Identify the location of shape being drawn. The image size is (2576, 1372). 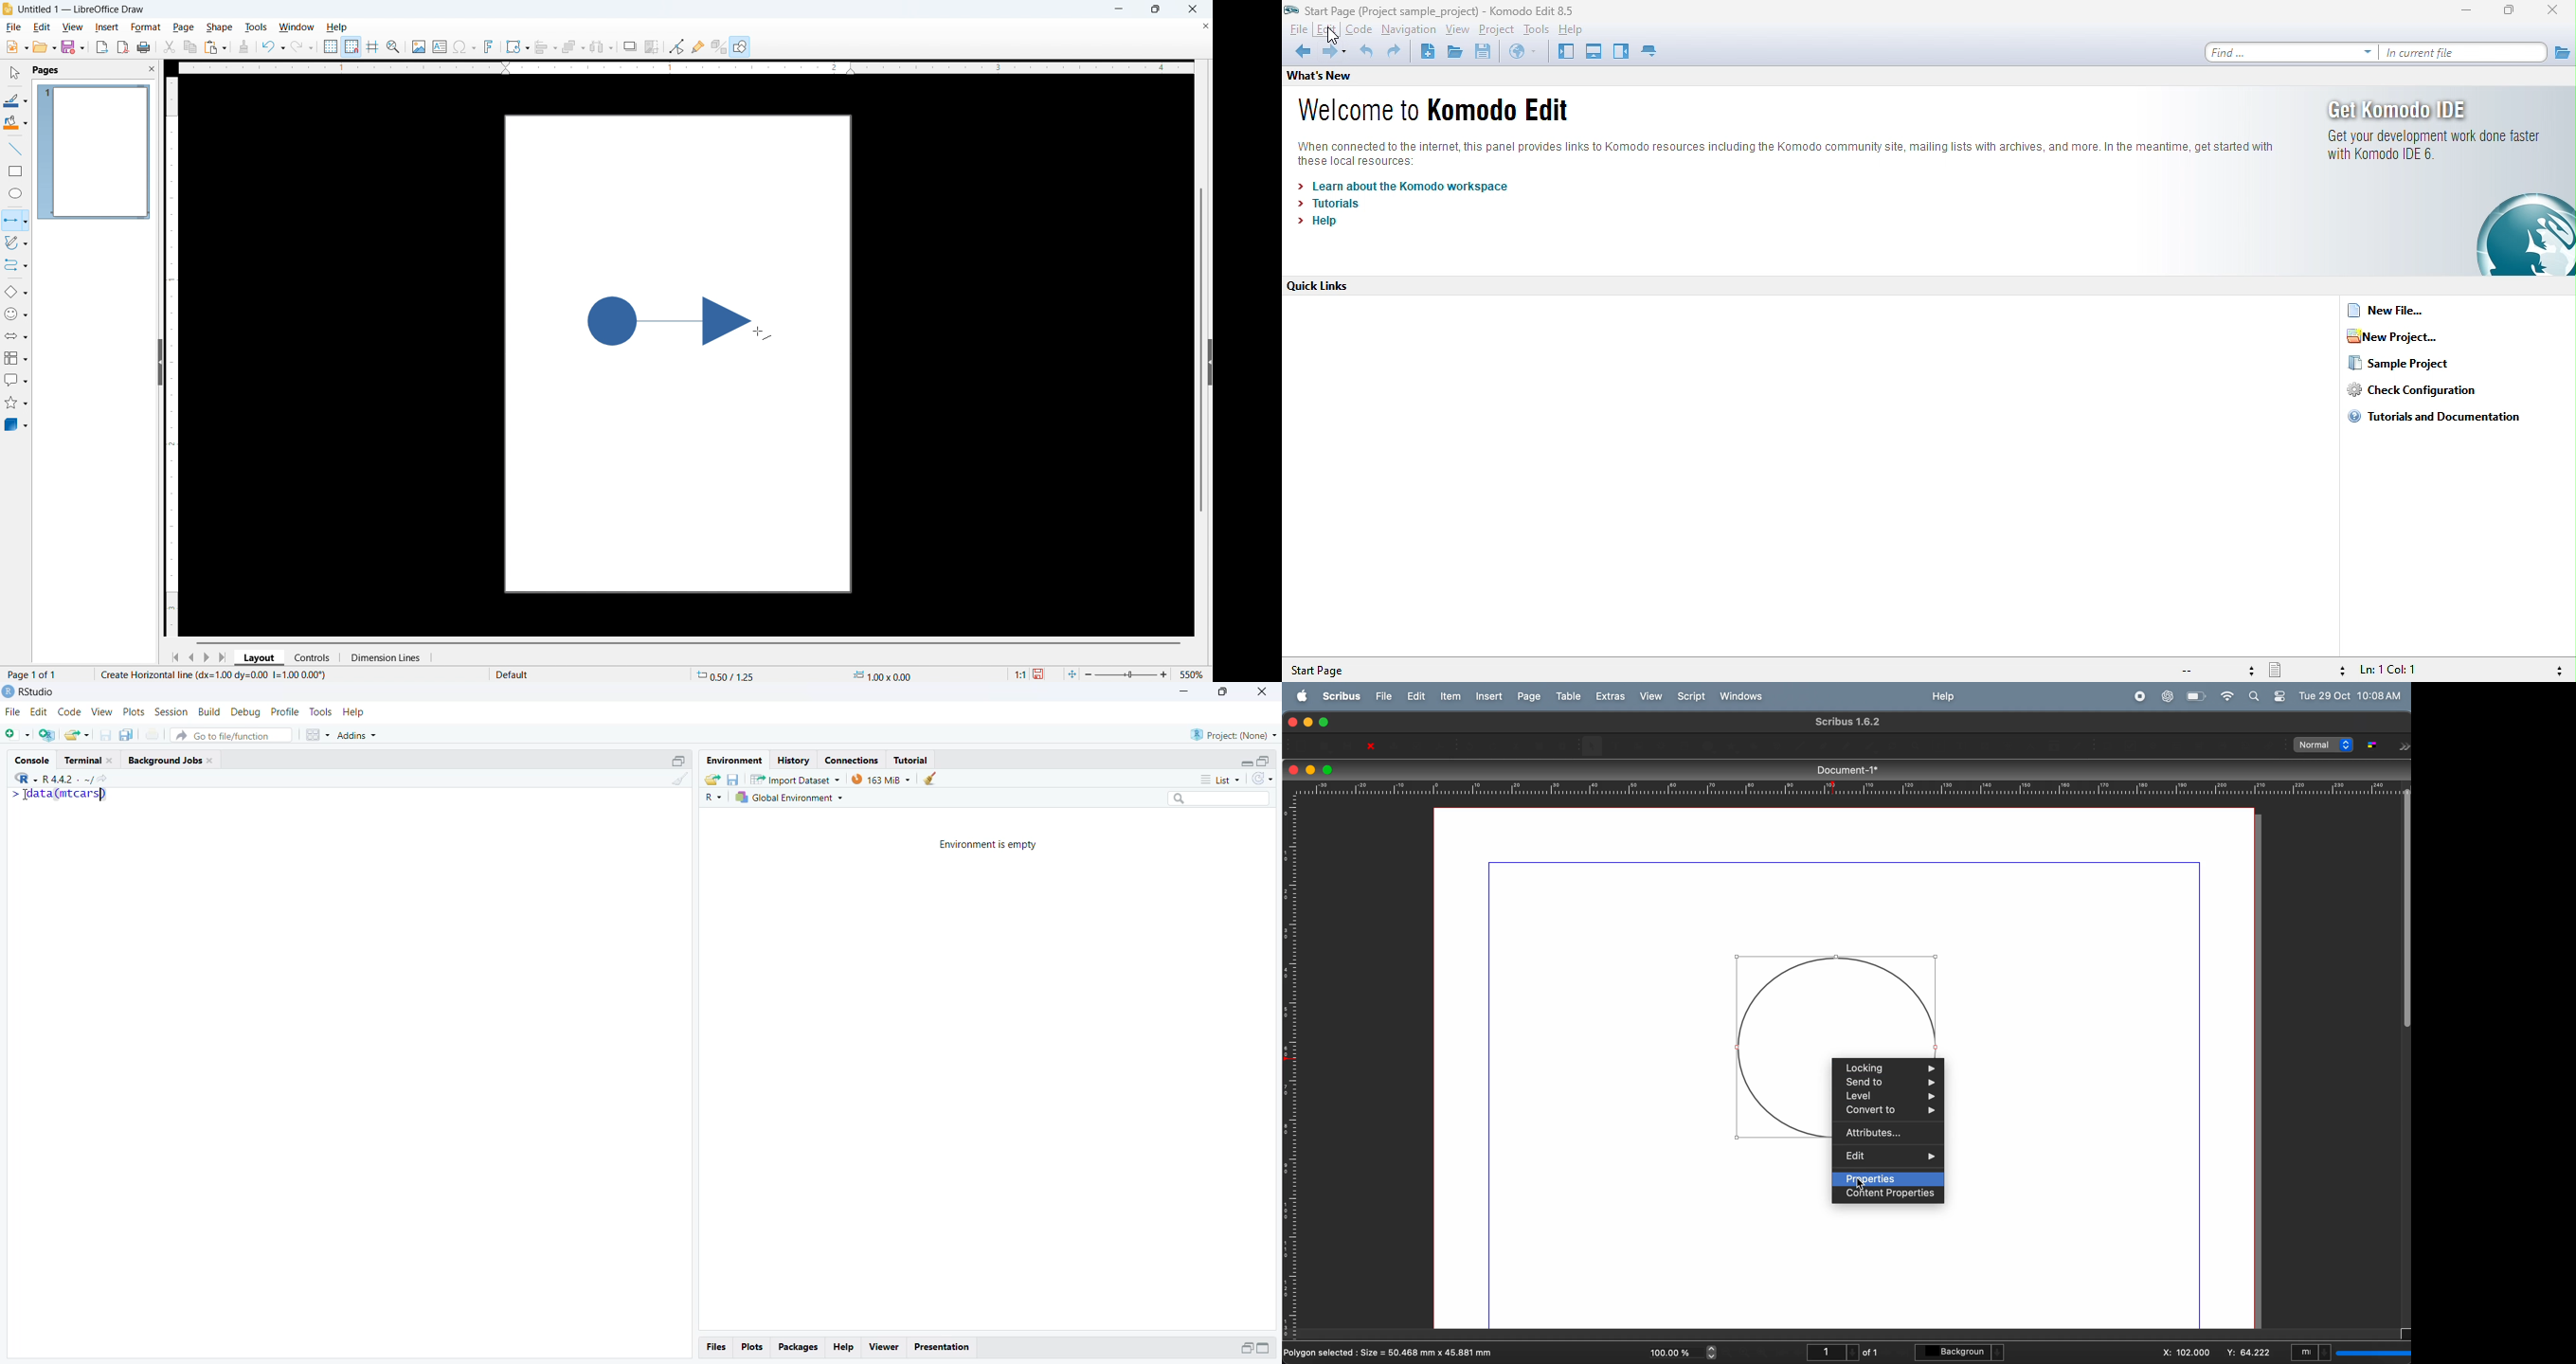
(669, 321).